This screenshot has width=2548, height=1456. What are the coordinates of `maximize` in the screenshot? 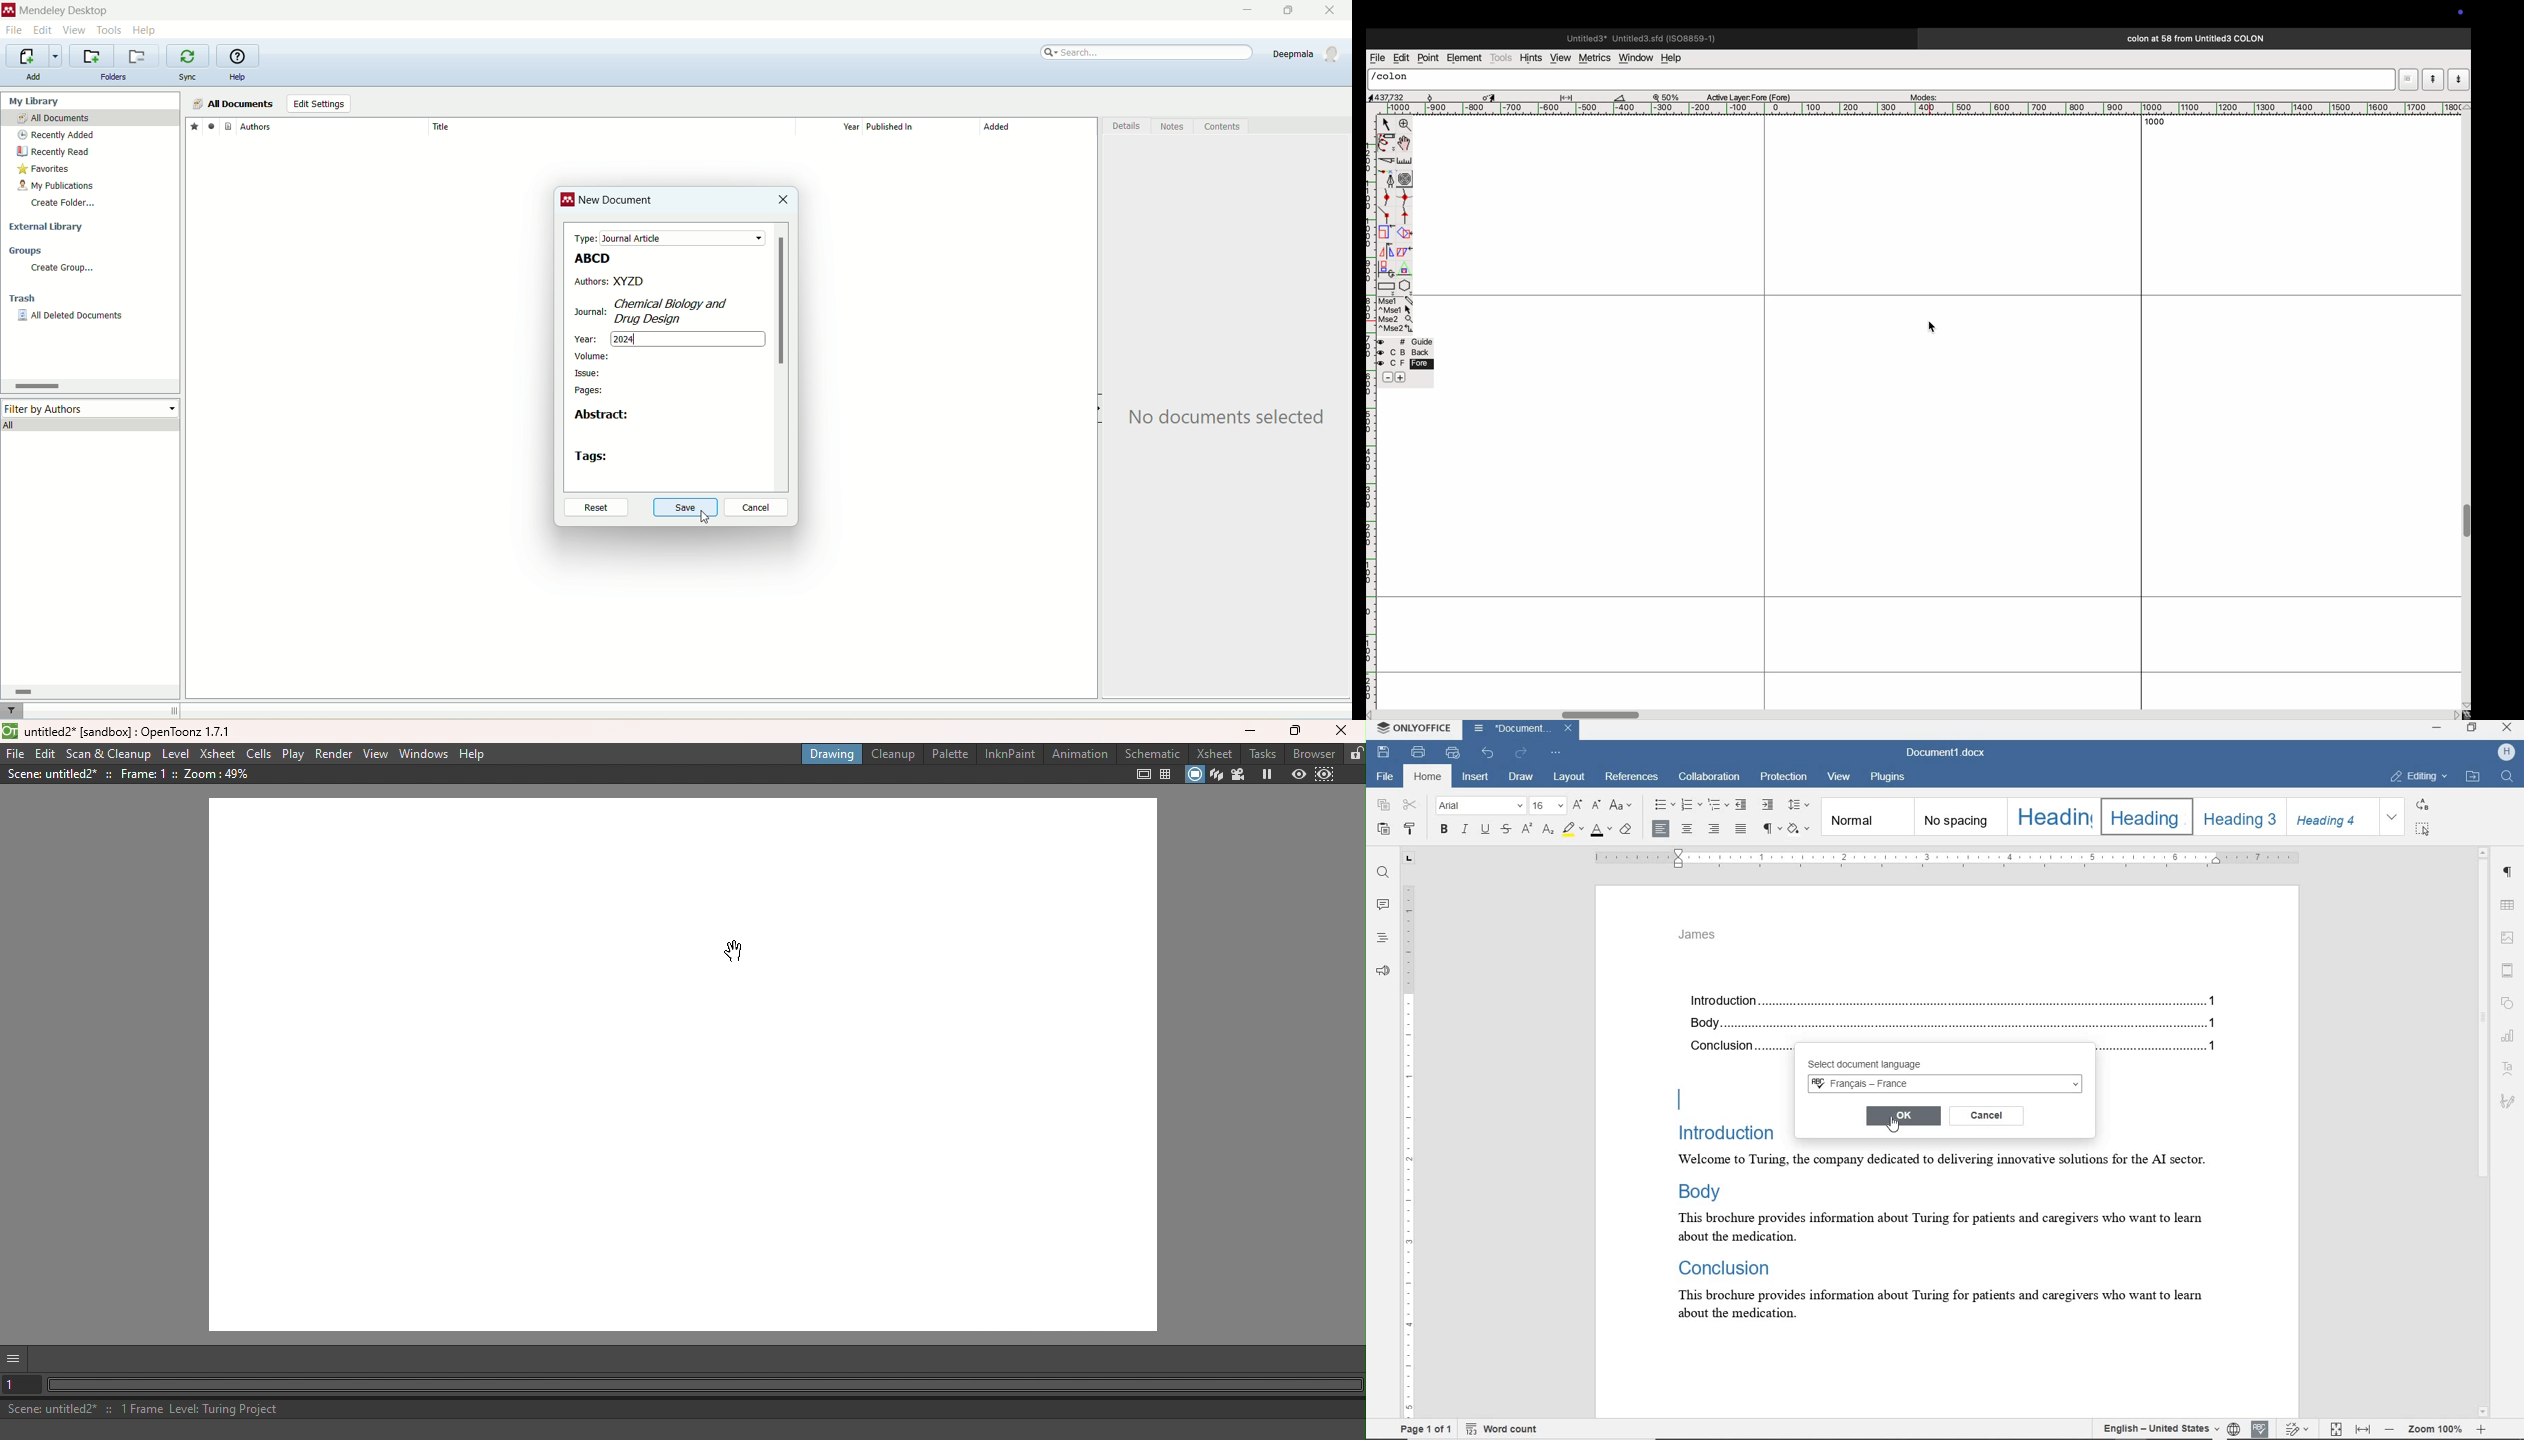 It's located at (1286, 11).